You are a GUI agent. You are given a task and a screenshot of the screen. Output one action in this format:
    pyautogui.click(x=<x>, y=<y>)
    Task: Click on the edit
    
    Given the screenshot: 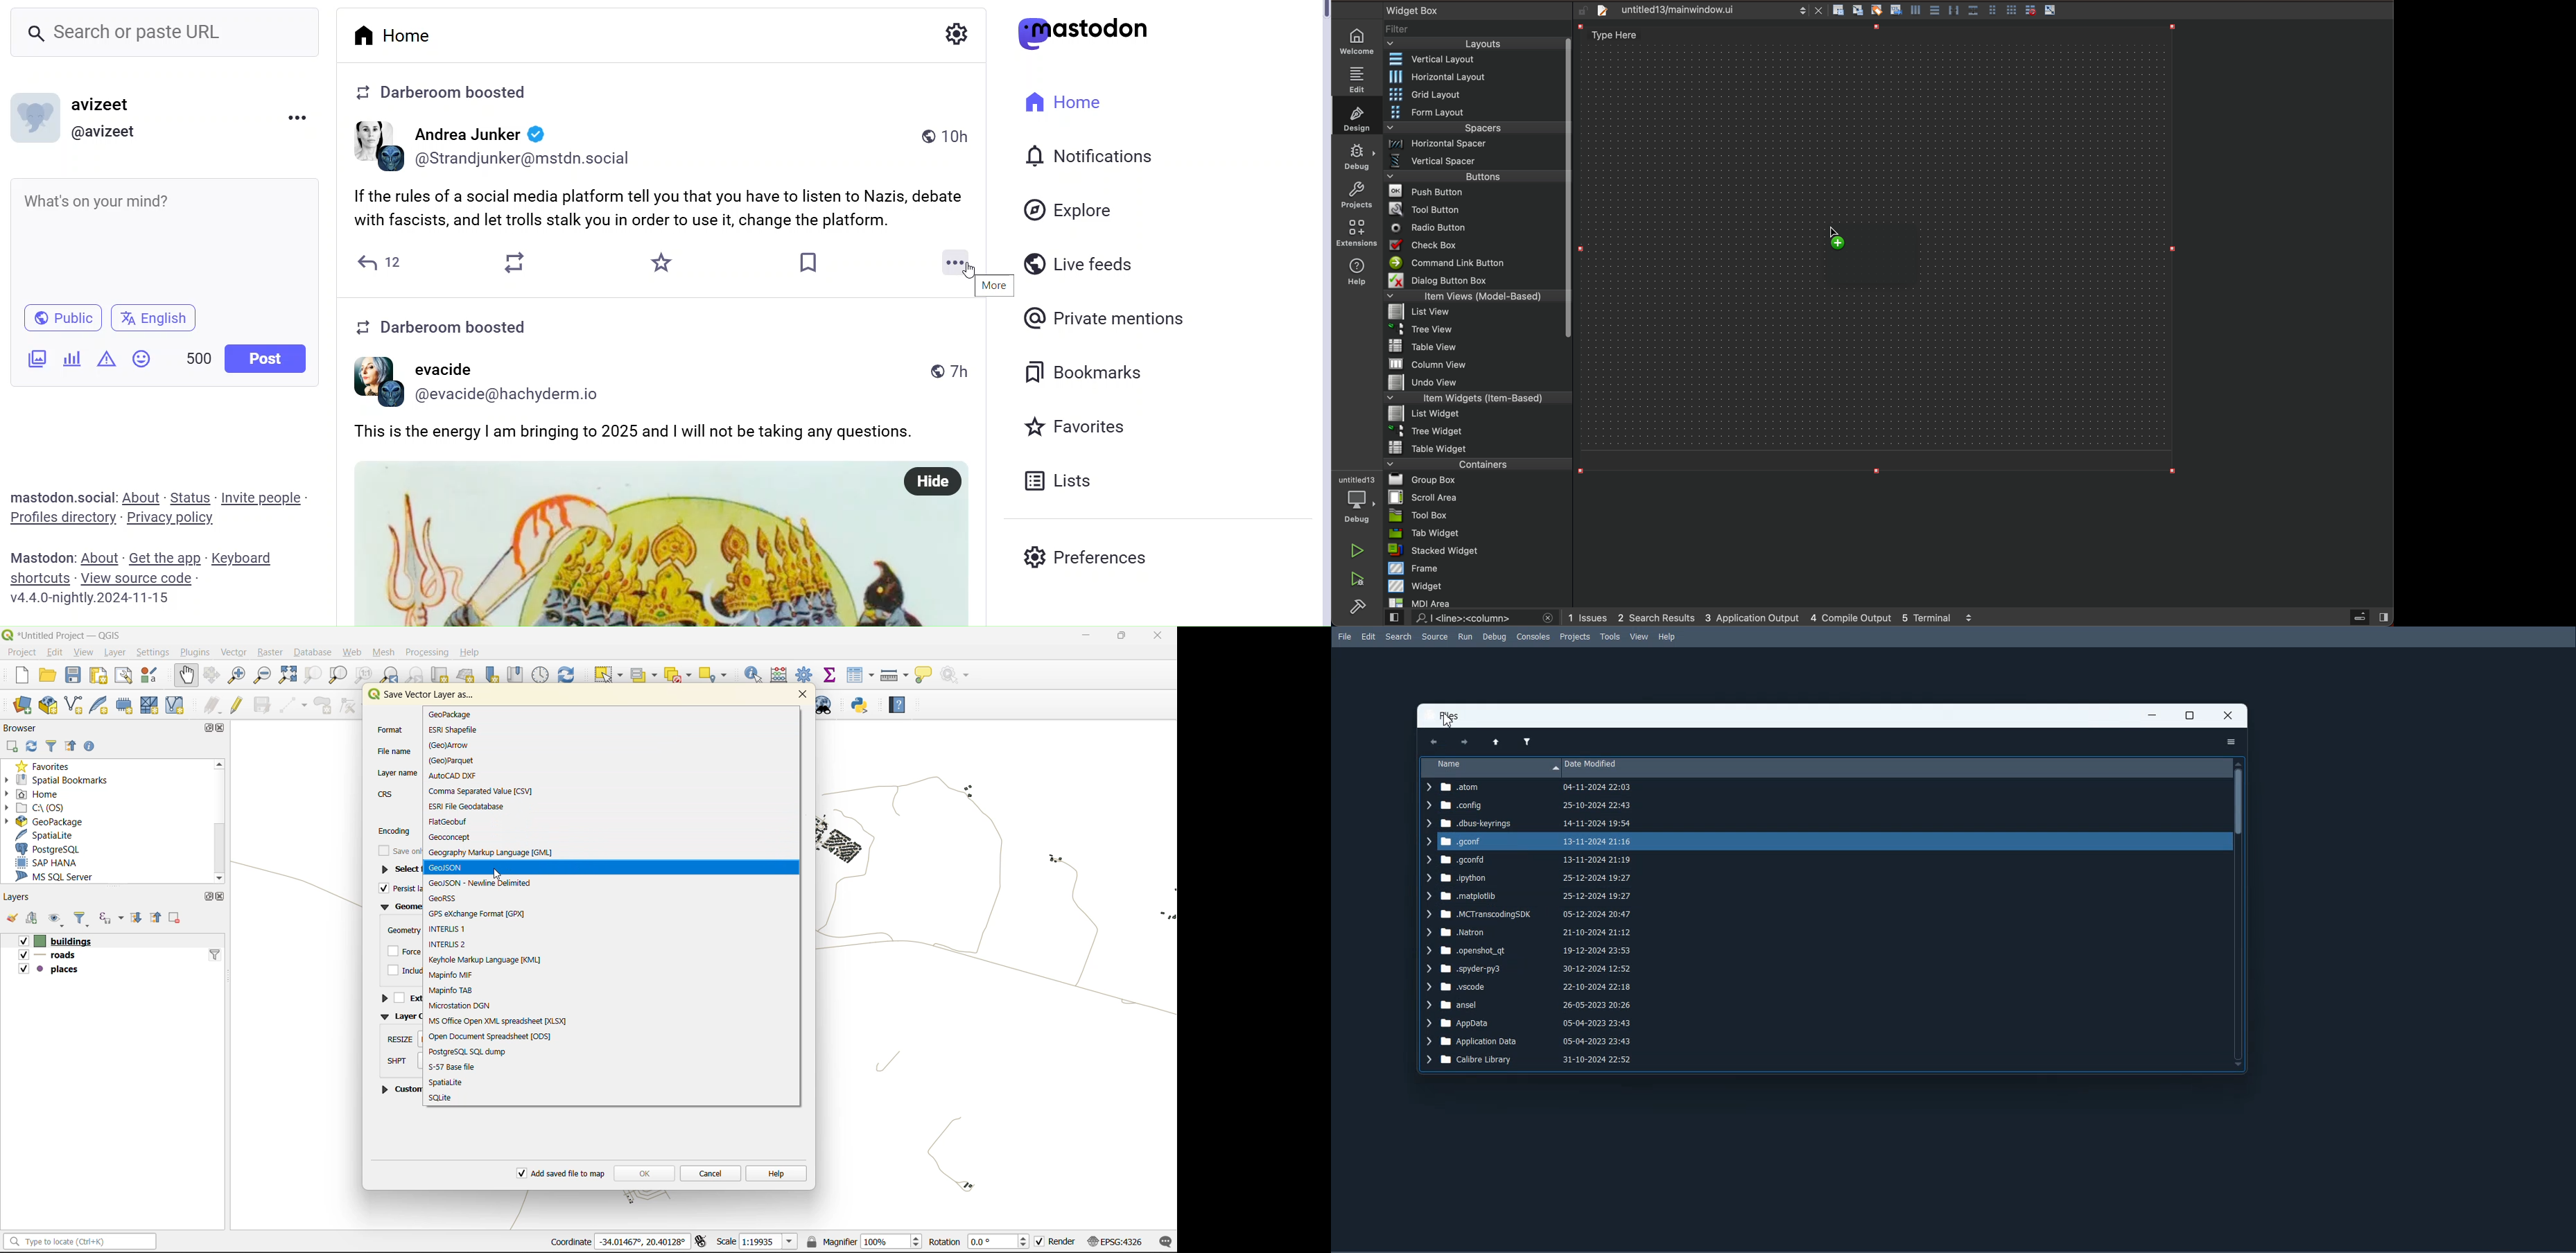 What is the action you would take?
    pyautogui.click(x=1878, y=10)
    